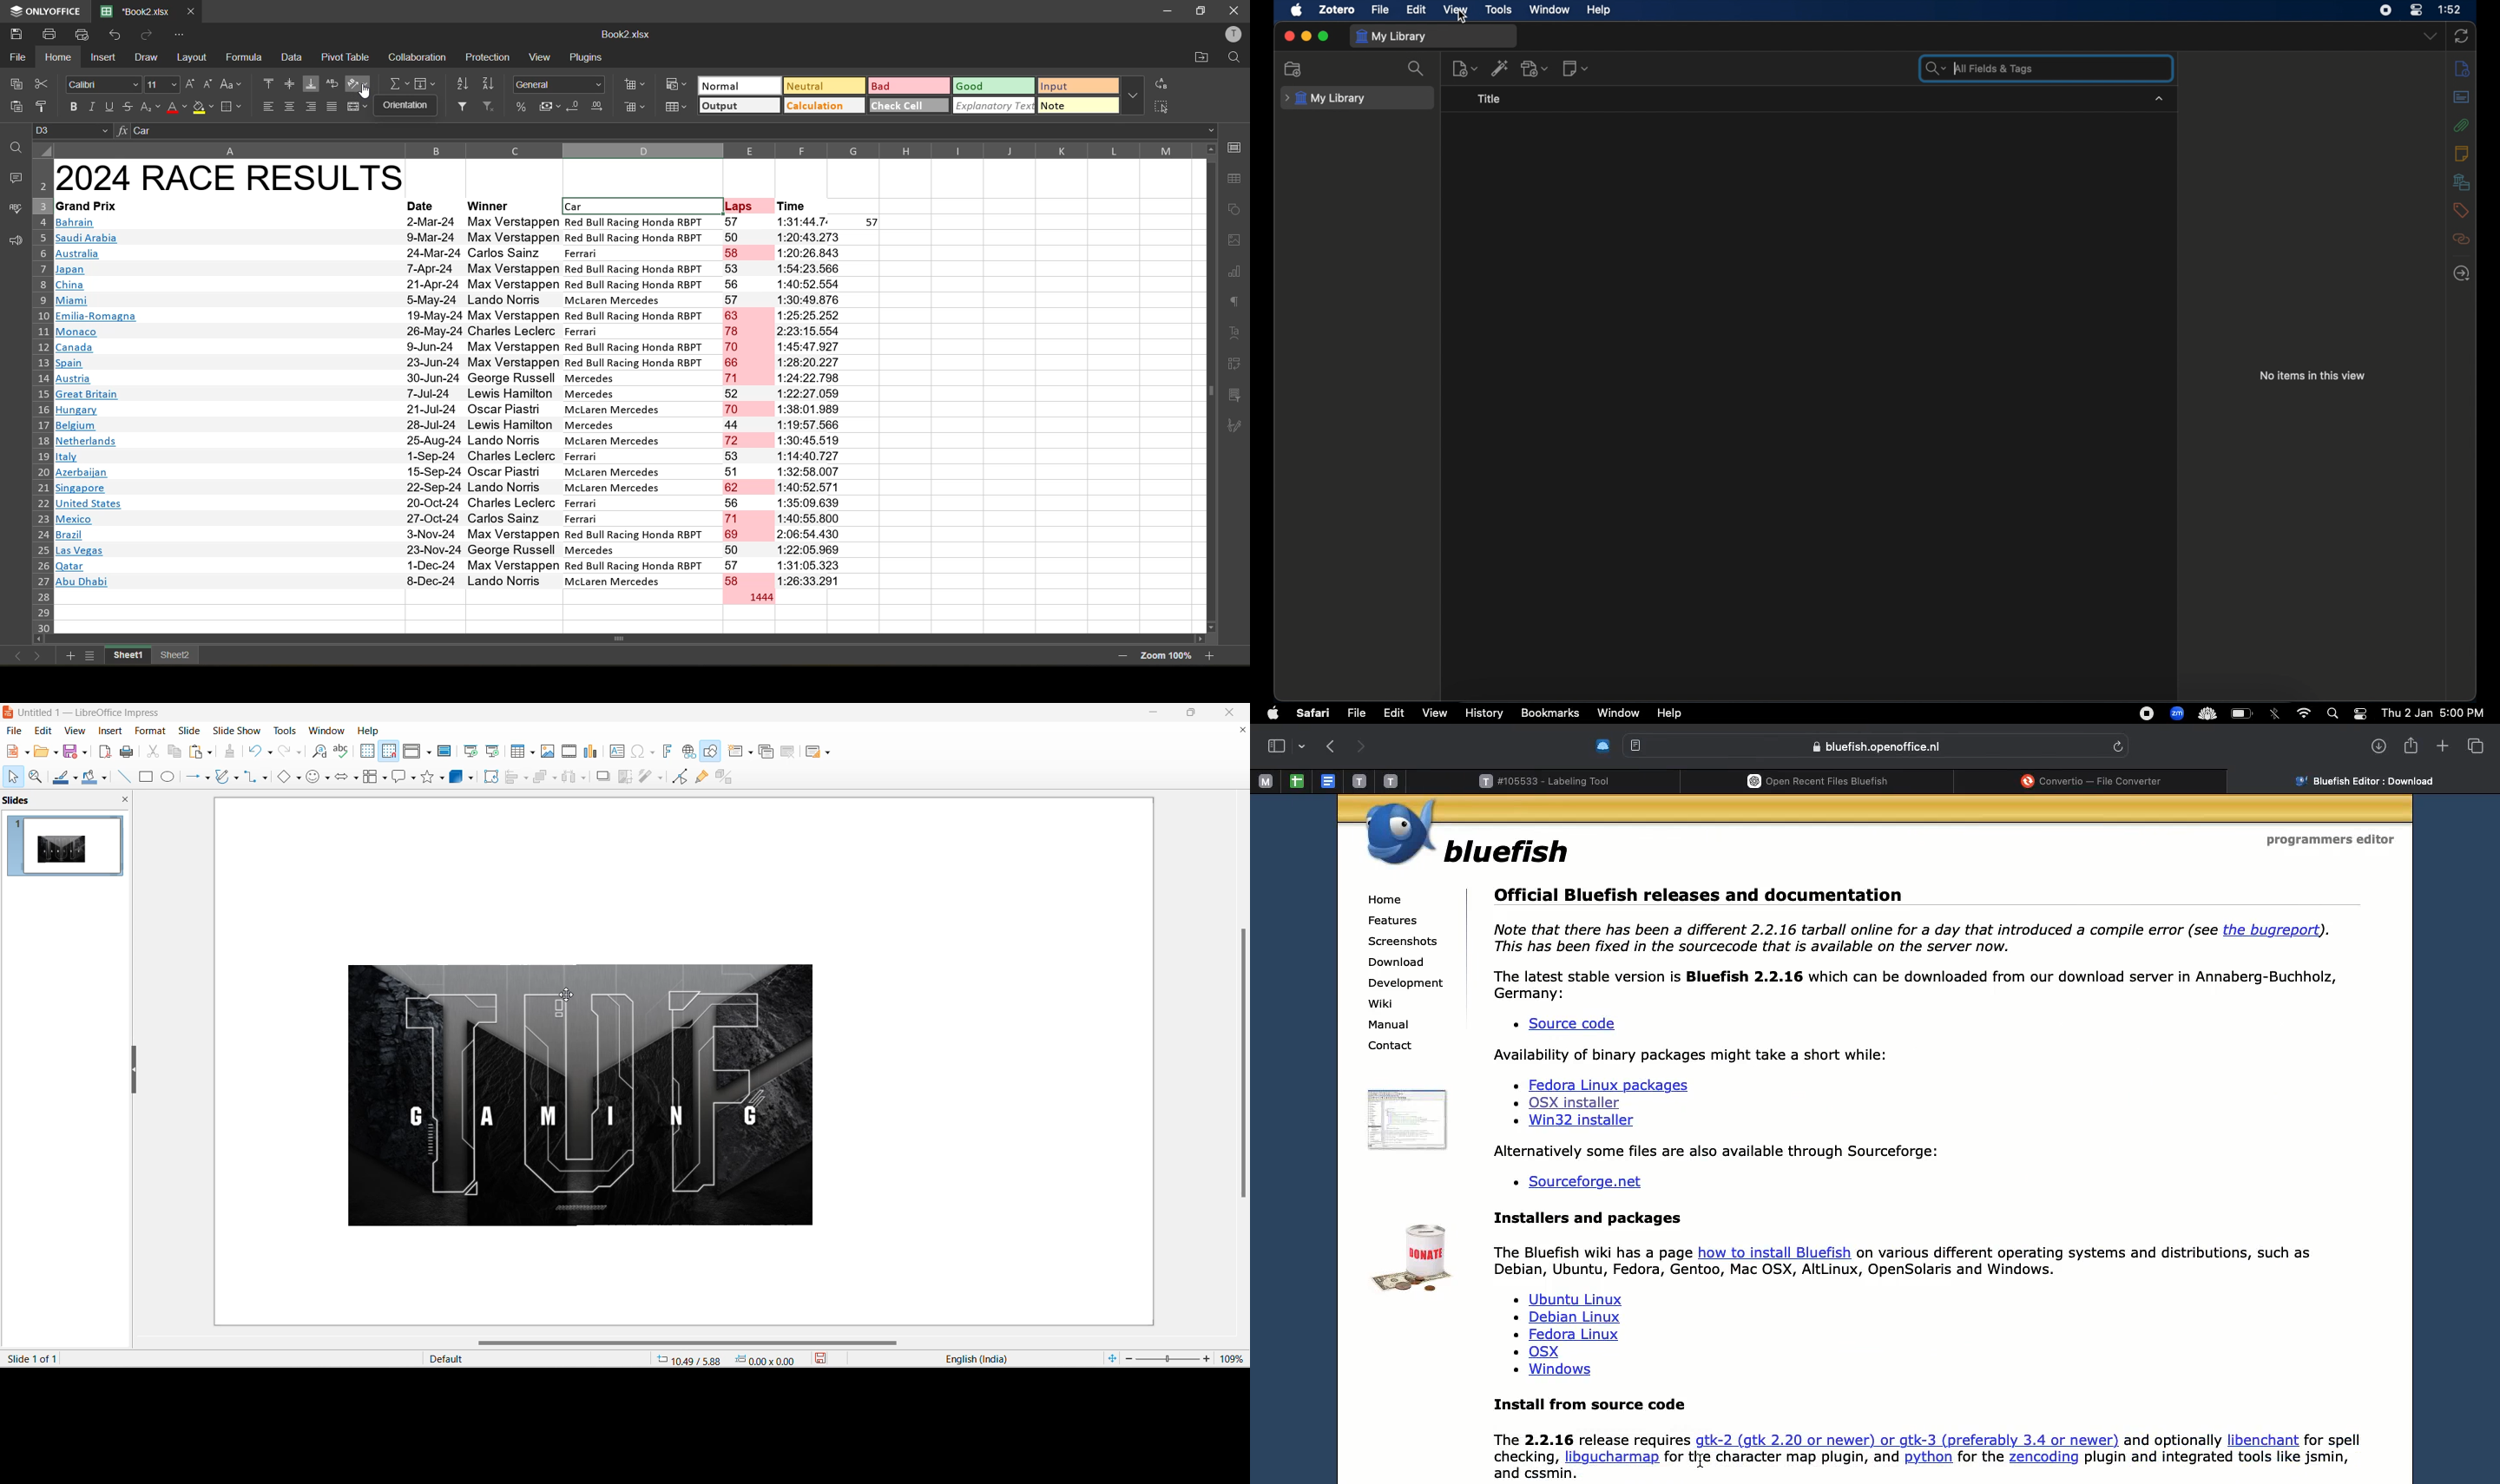  I want to click on dropdown, so click(2160, 99).